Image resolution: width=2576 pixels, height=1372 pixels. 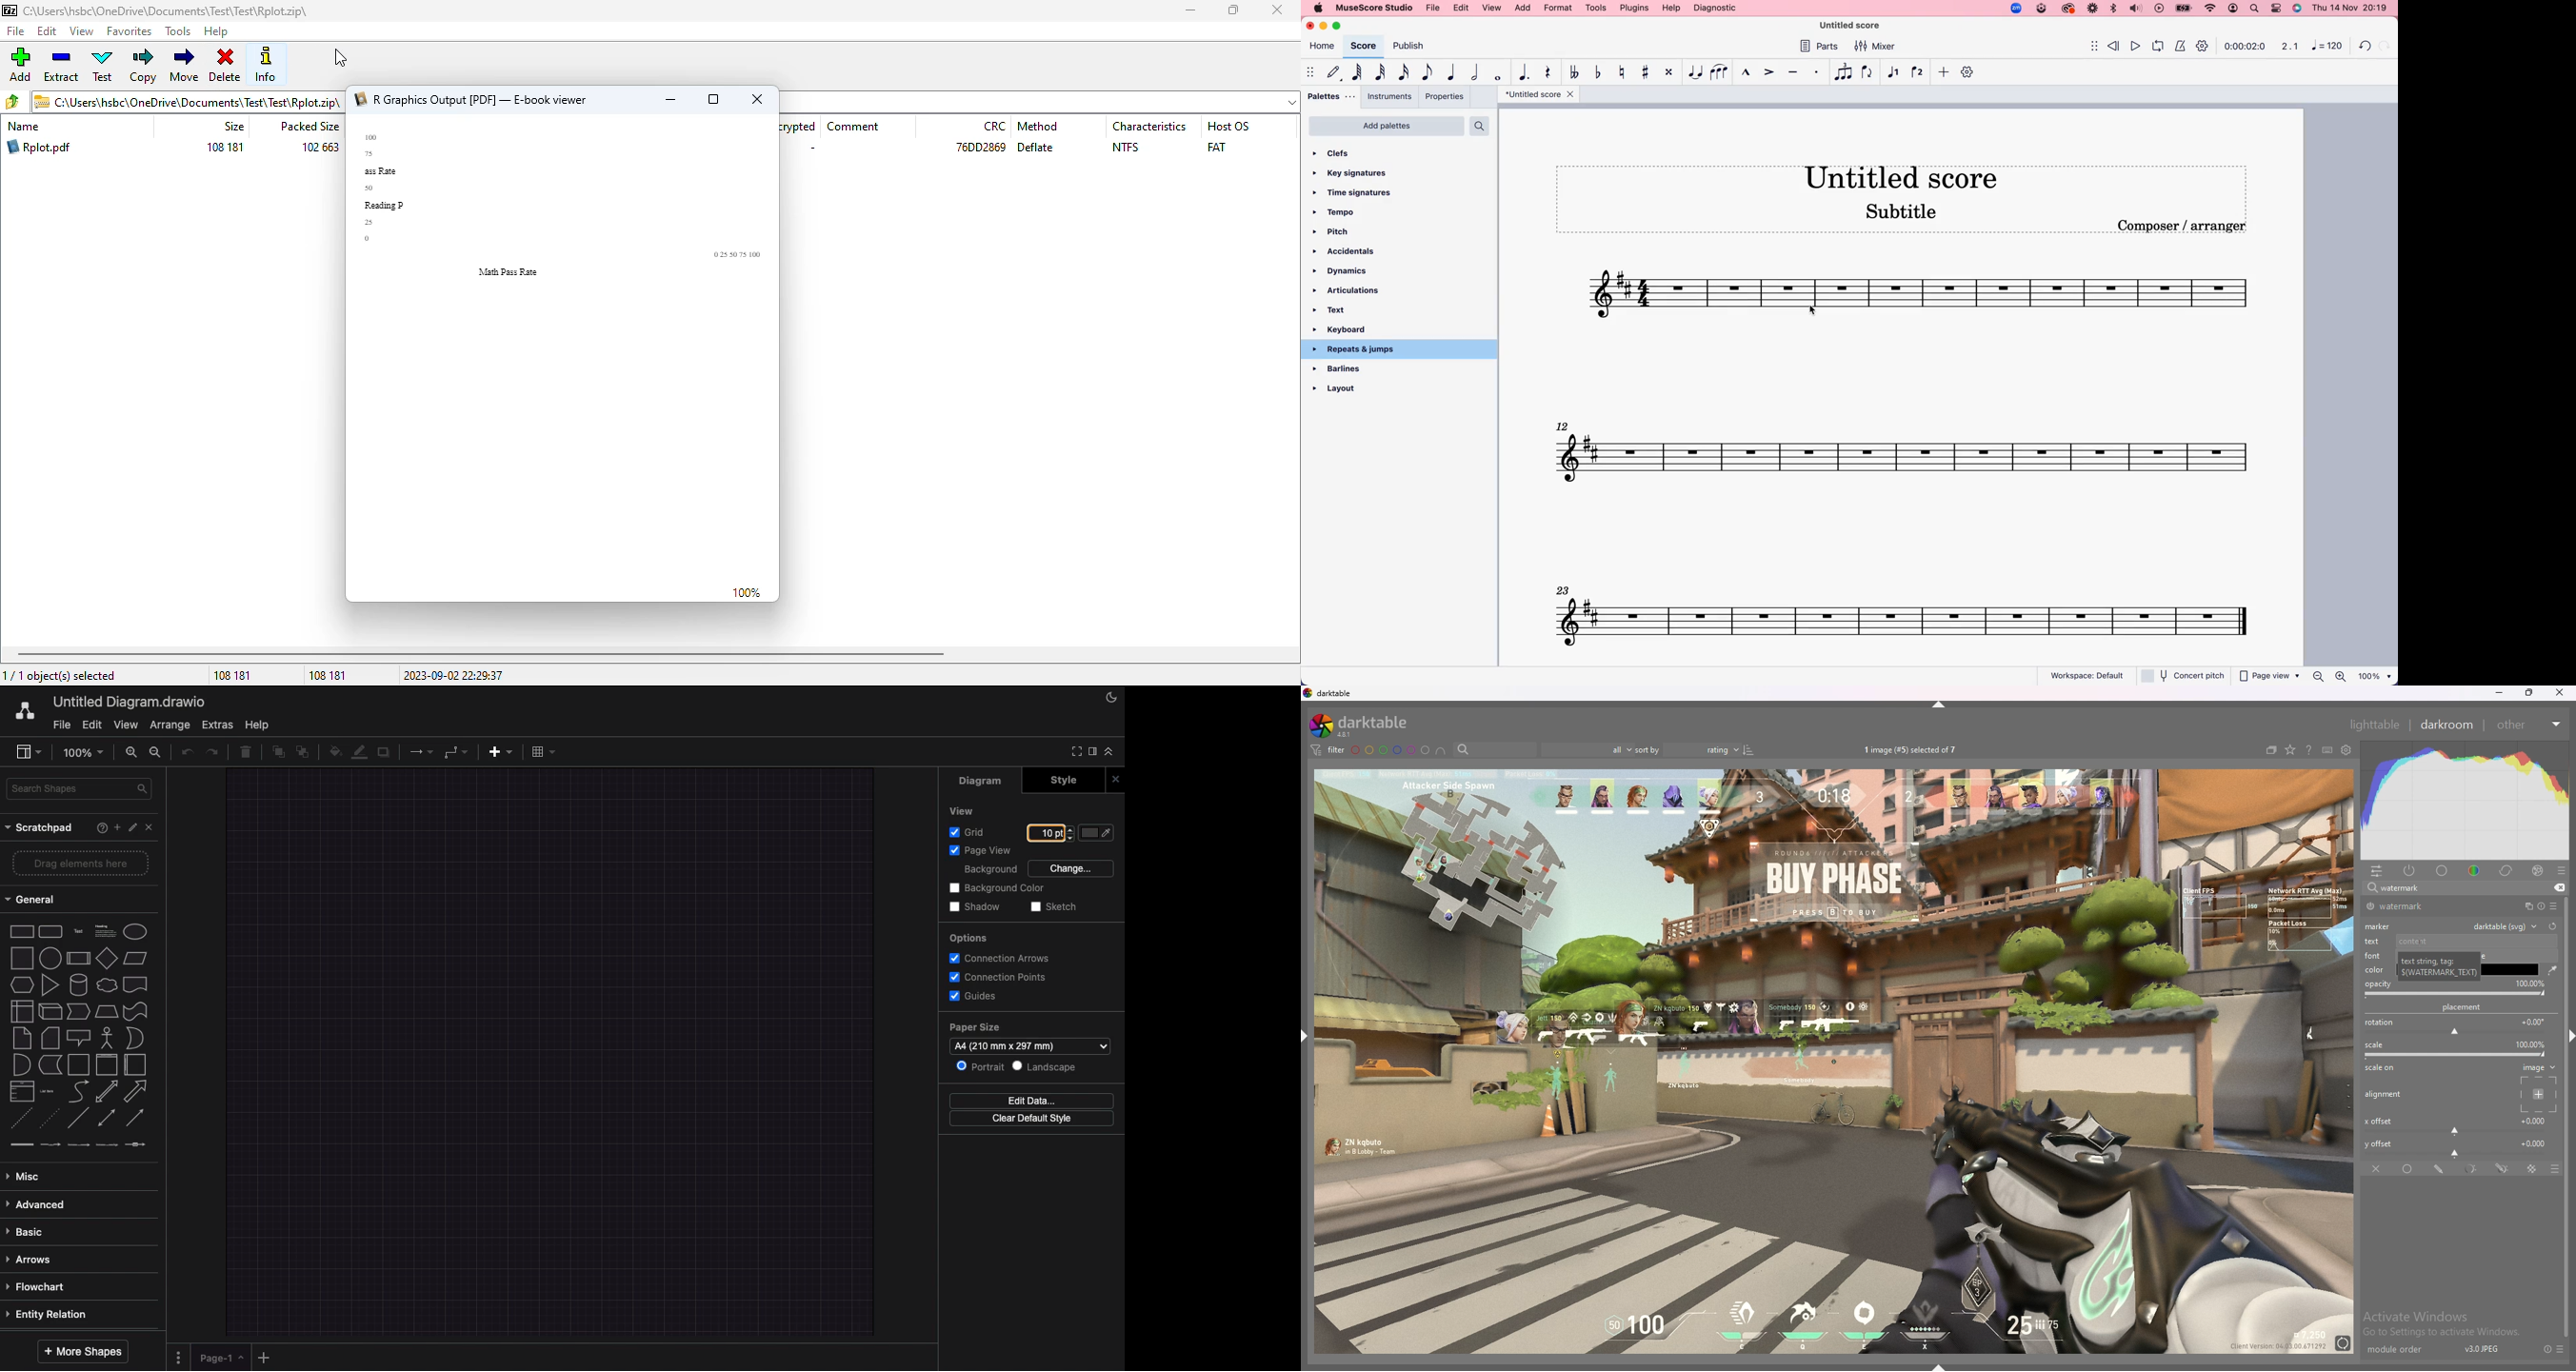 What do you see at coordinates (1908, 450) in the screenshot?
I see `score` at bounding box center [1908, 450].